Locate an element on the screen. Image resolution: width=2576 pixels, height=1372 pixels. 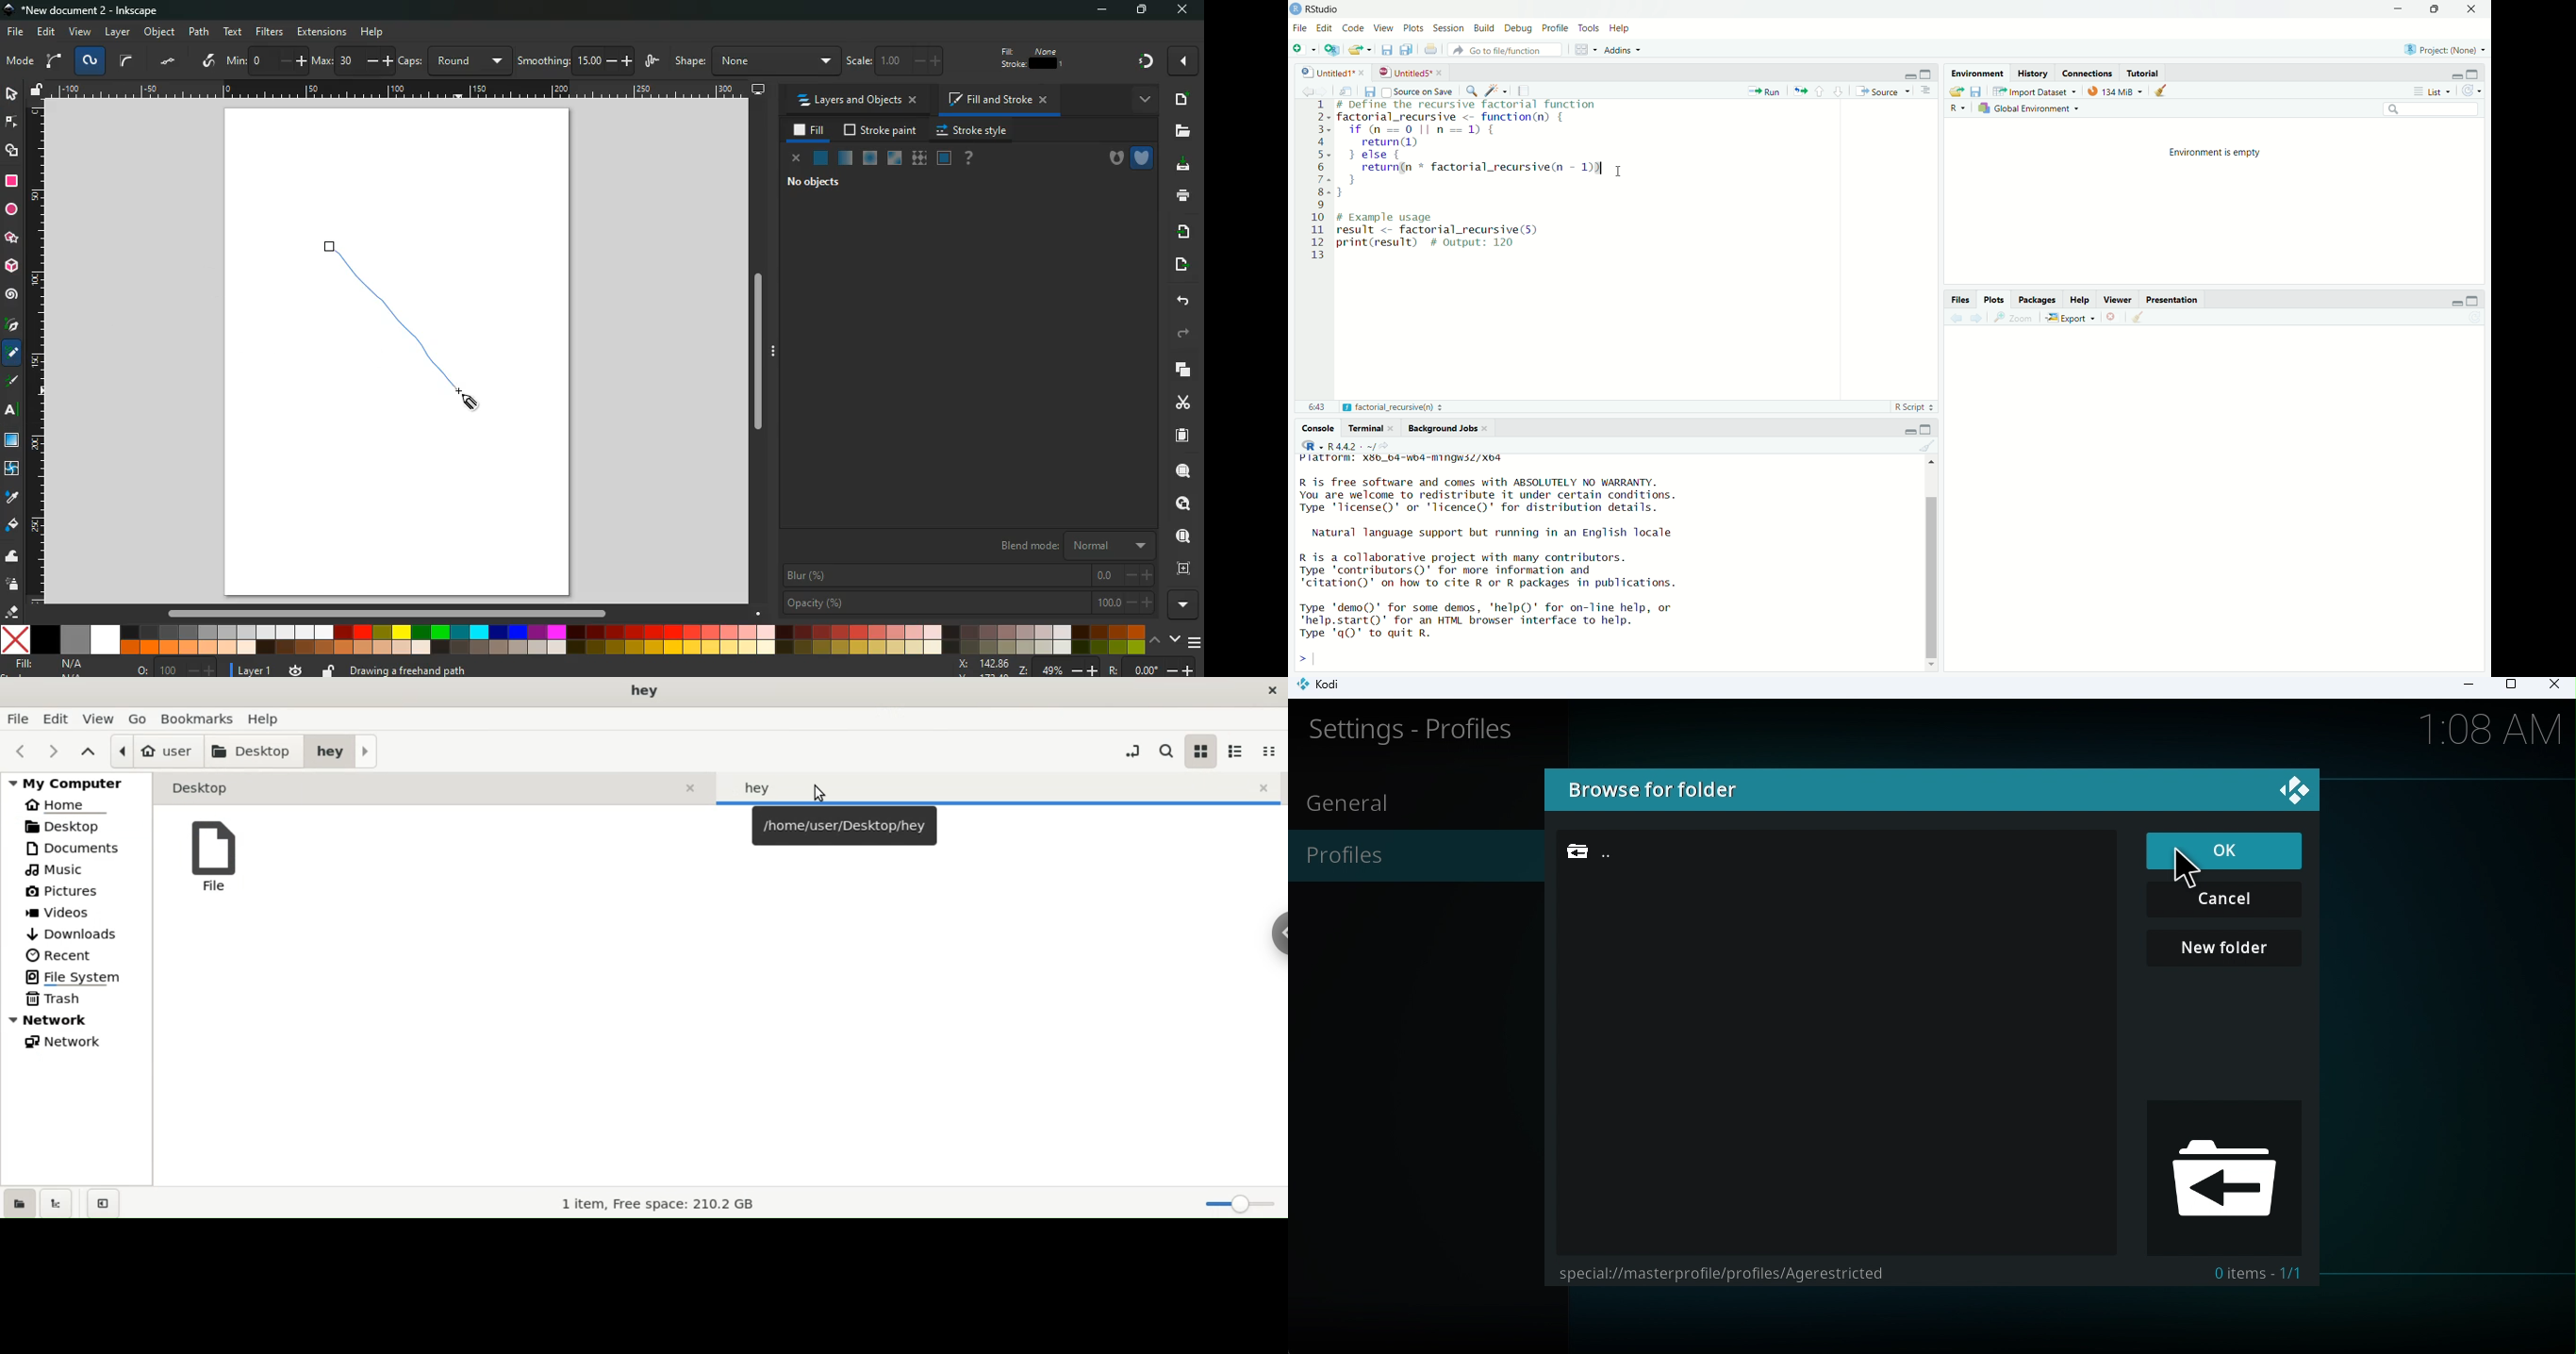
Build is located at coordinates (1482, 28).